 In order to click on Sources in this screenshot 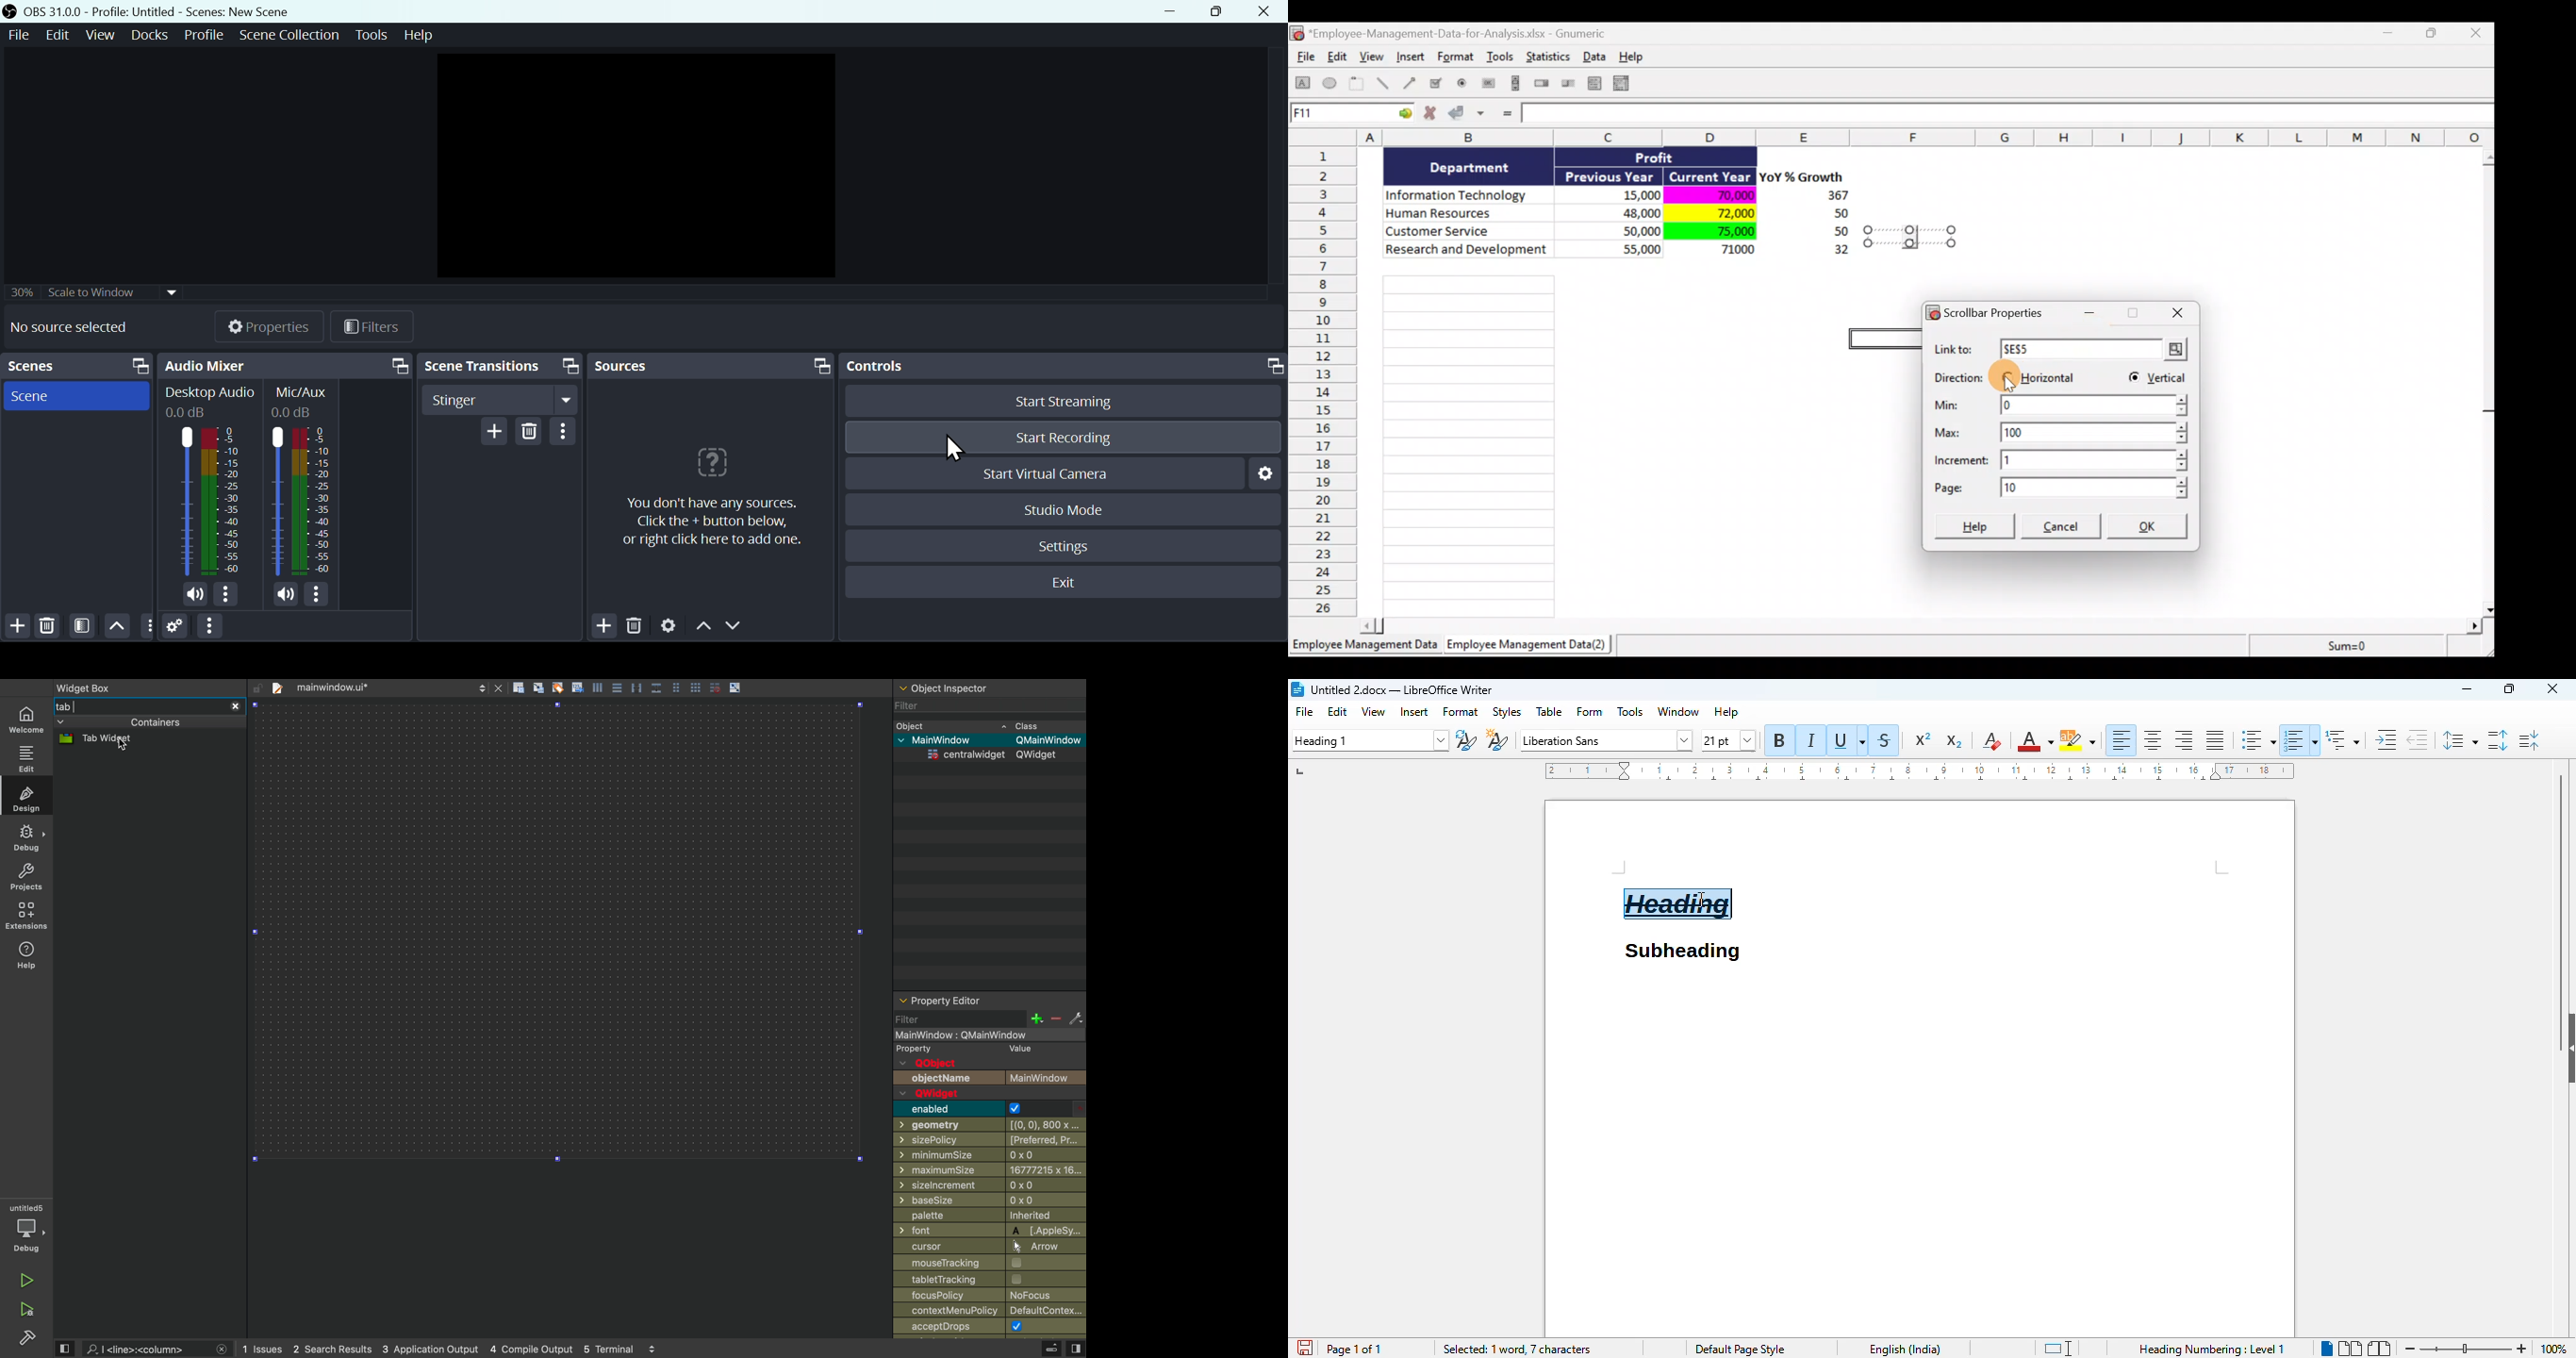, I will do `click(632, 366)`.